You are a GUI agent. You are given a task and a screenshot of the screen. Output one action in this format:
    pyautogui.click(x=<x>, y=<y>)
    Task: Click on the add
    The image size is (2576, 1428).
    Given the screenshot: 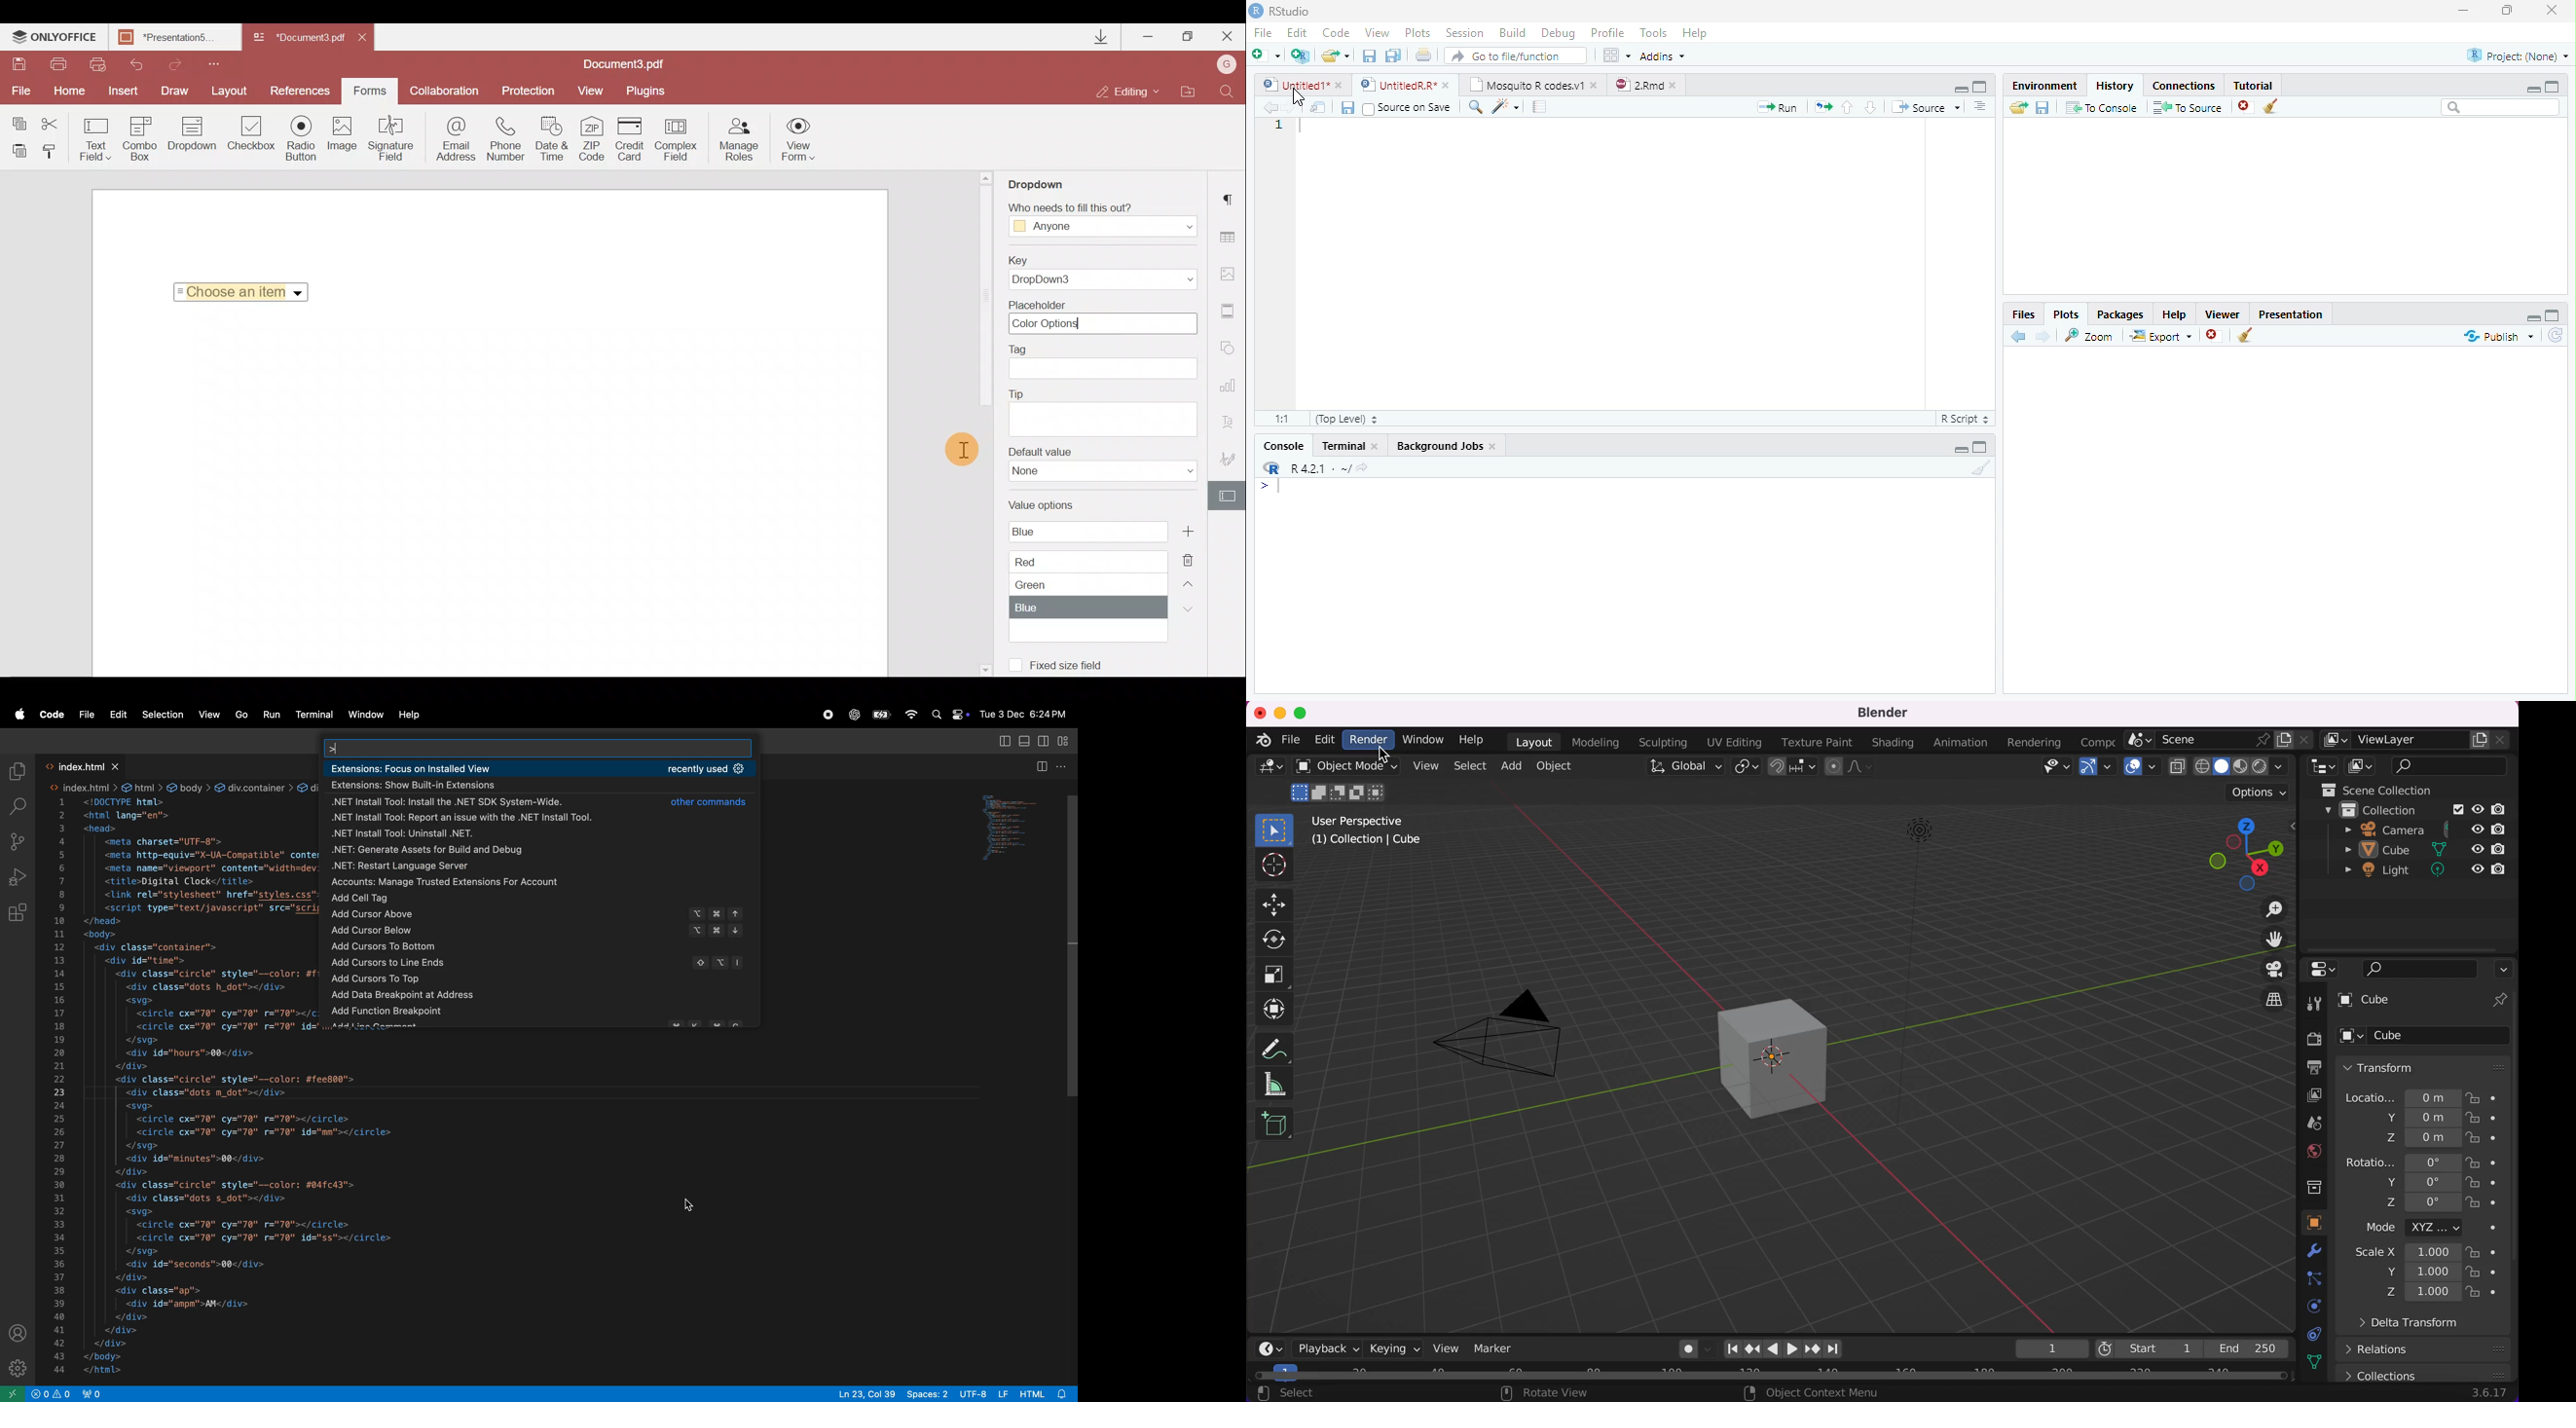 What is the action you would take?
    pyautogui.click(x=1510, y=766)
    